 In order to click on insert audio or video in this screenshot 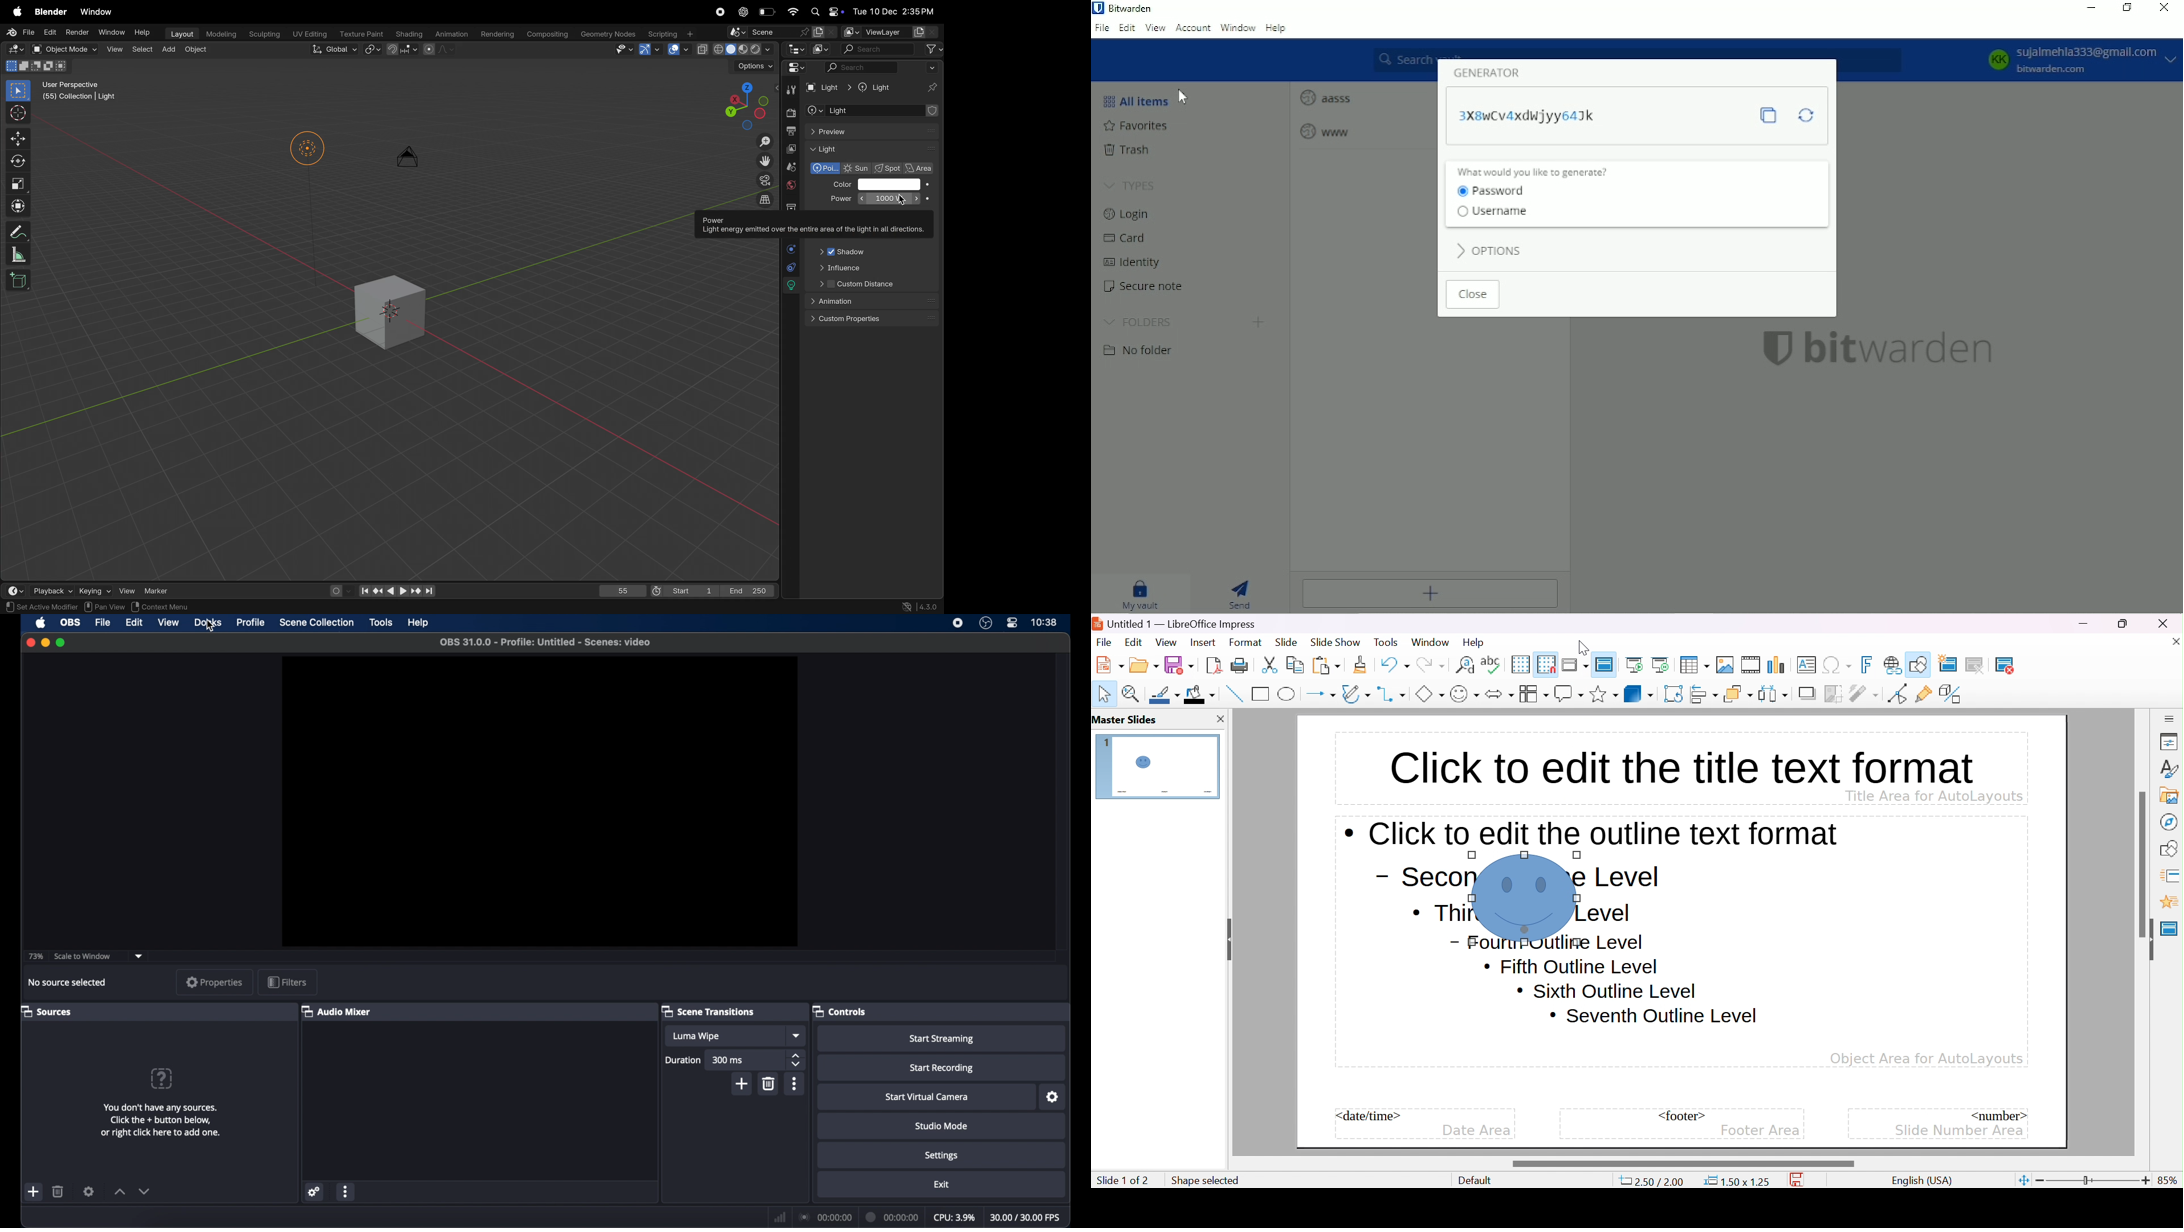, I will do `click(1750, 665)`.